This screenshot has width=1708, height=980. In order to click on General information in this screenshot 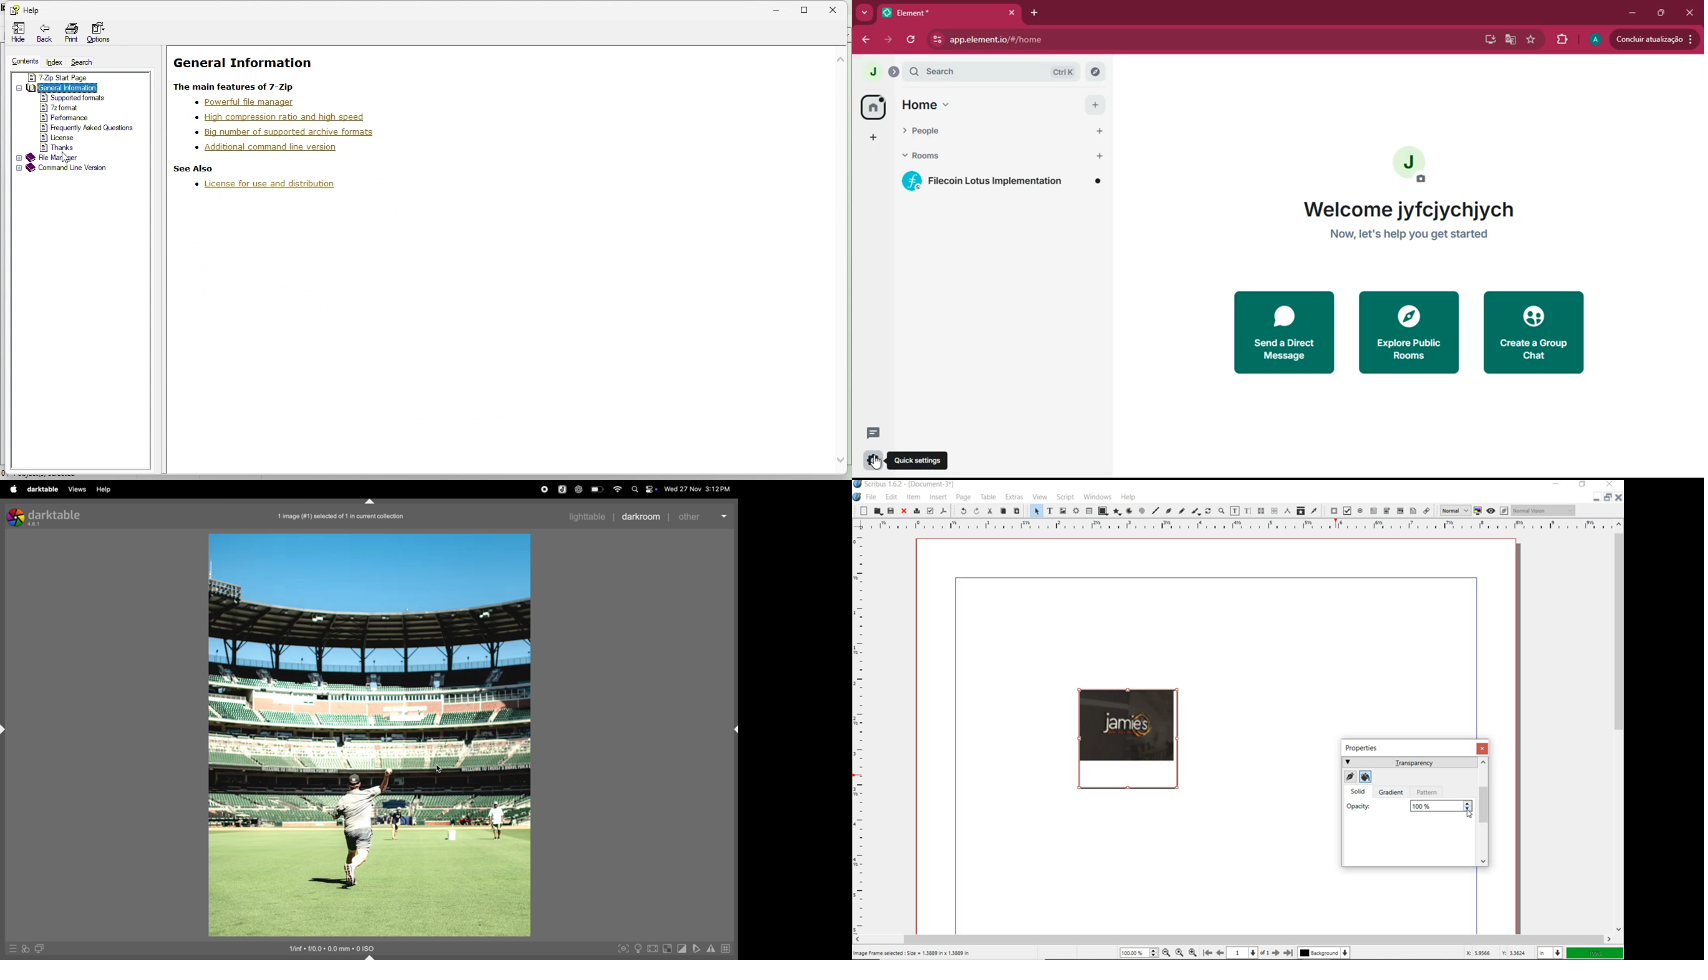, I will do `click(69, 86)`.